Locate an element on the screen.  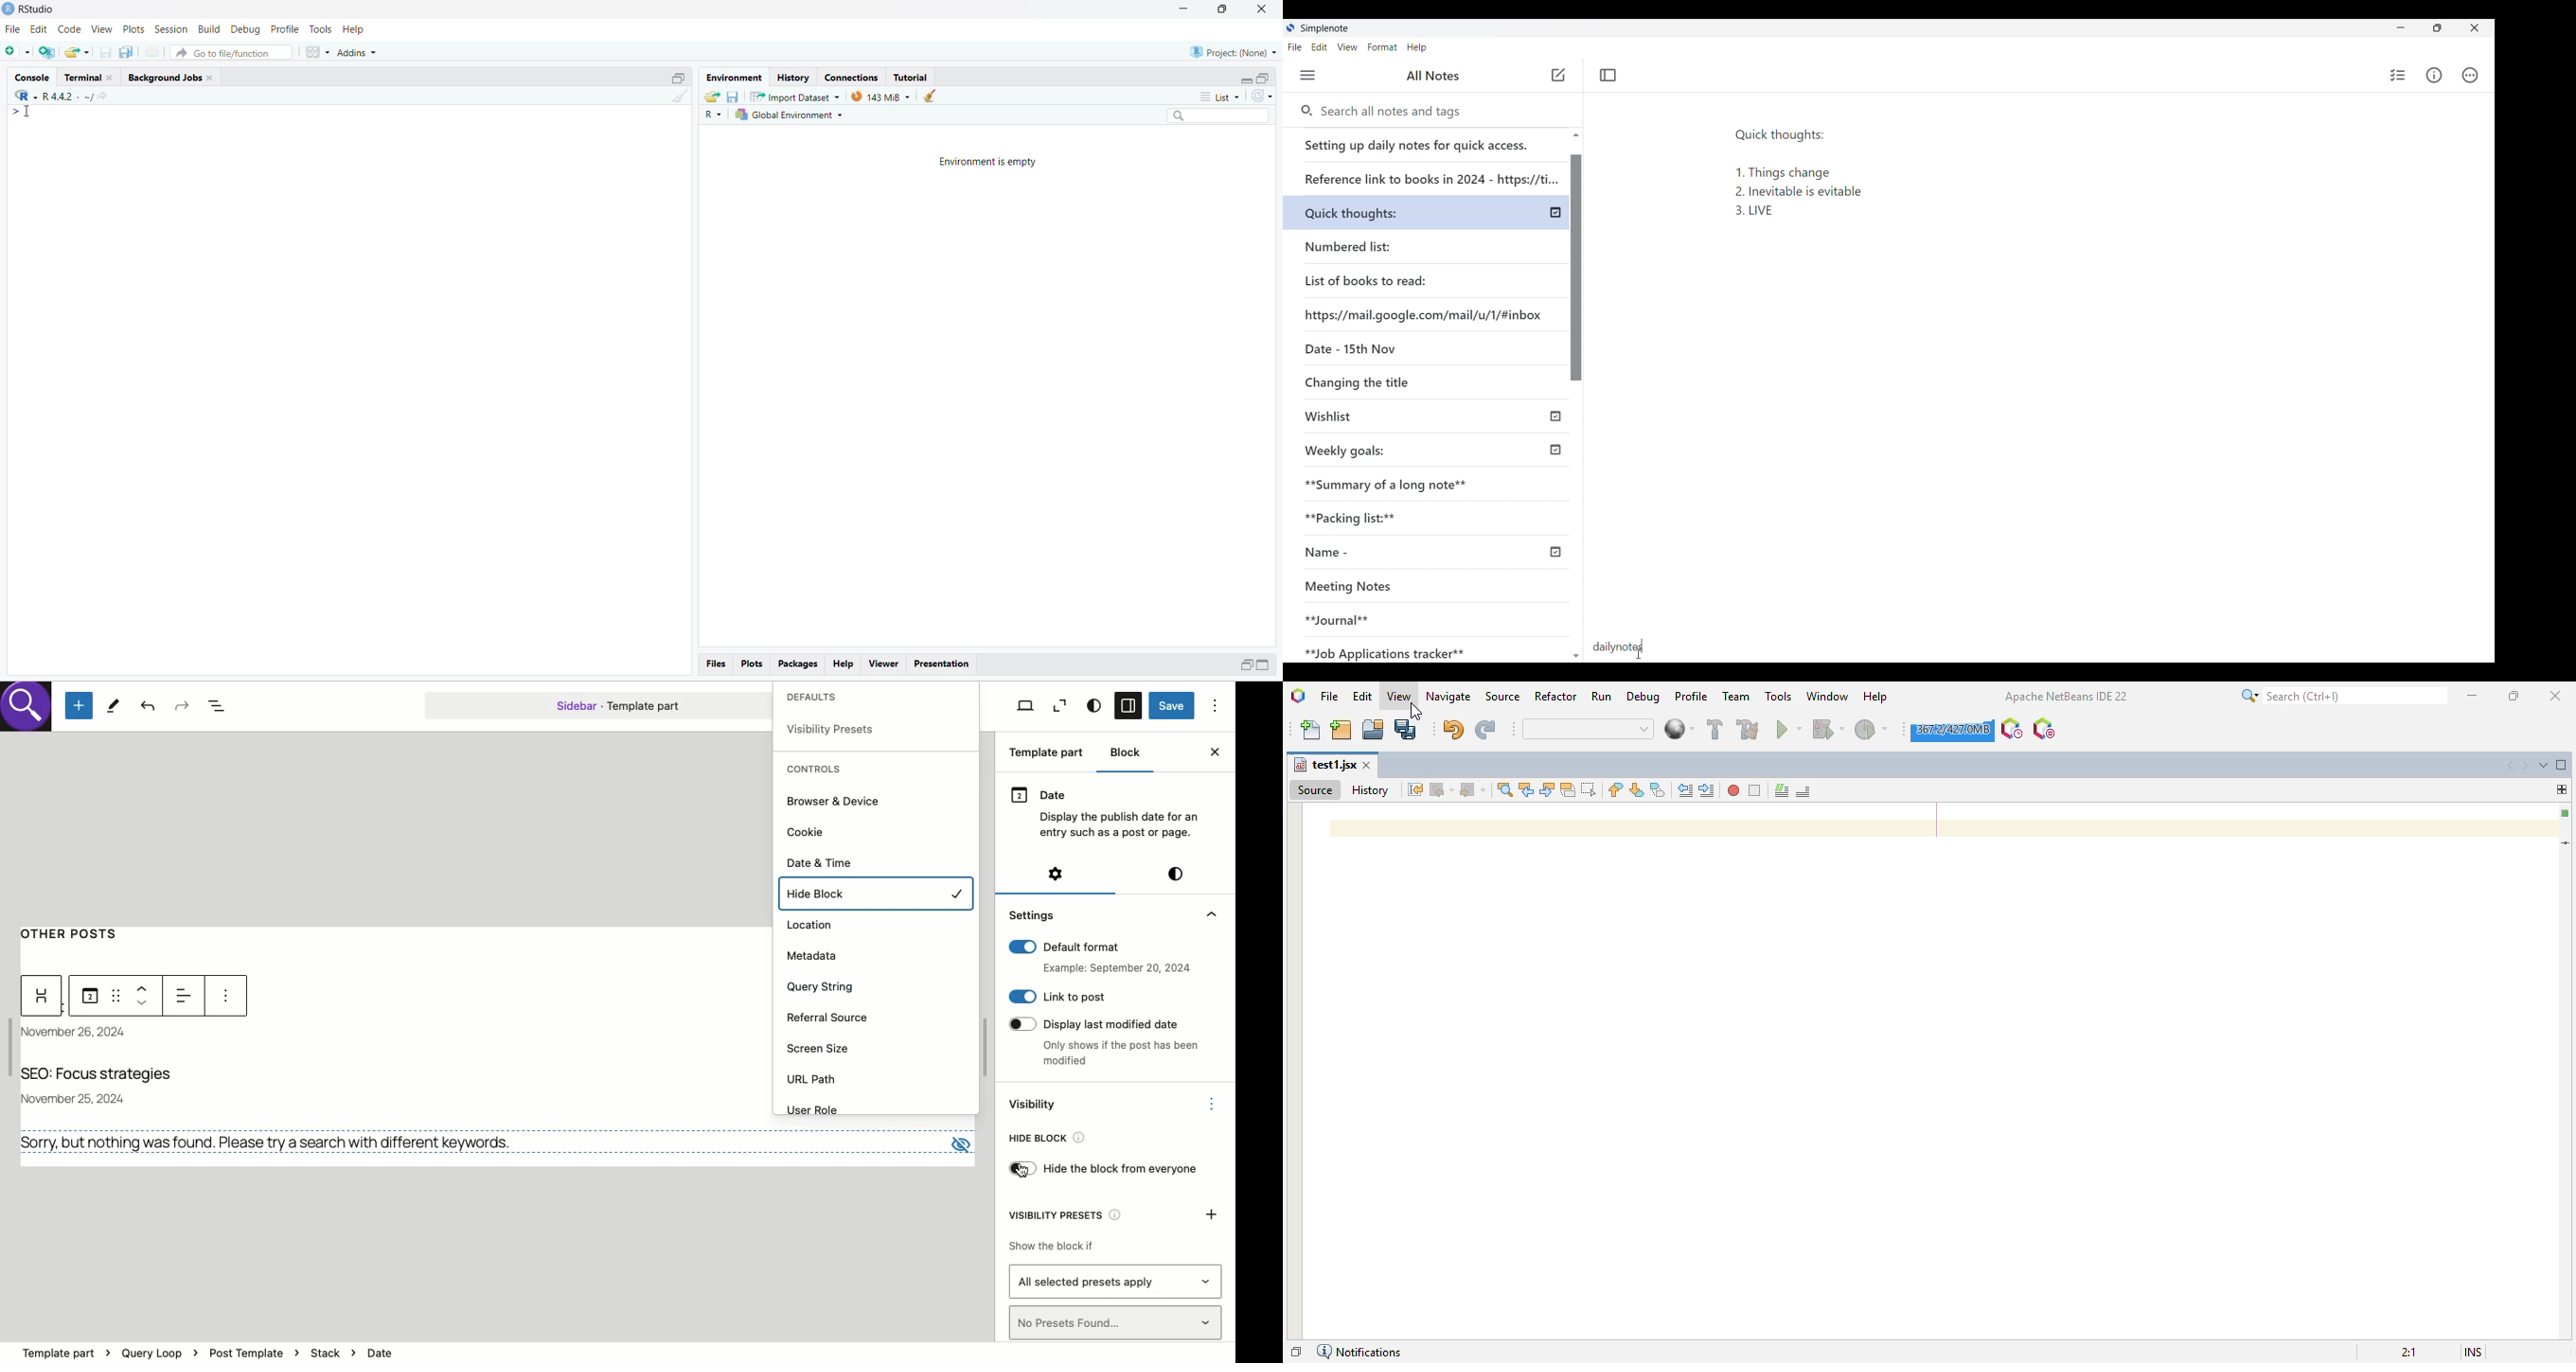
RStudio is located at coordinates (38, 9).